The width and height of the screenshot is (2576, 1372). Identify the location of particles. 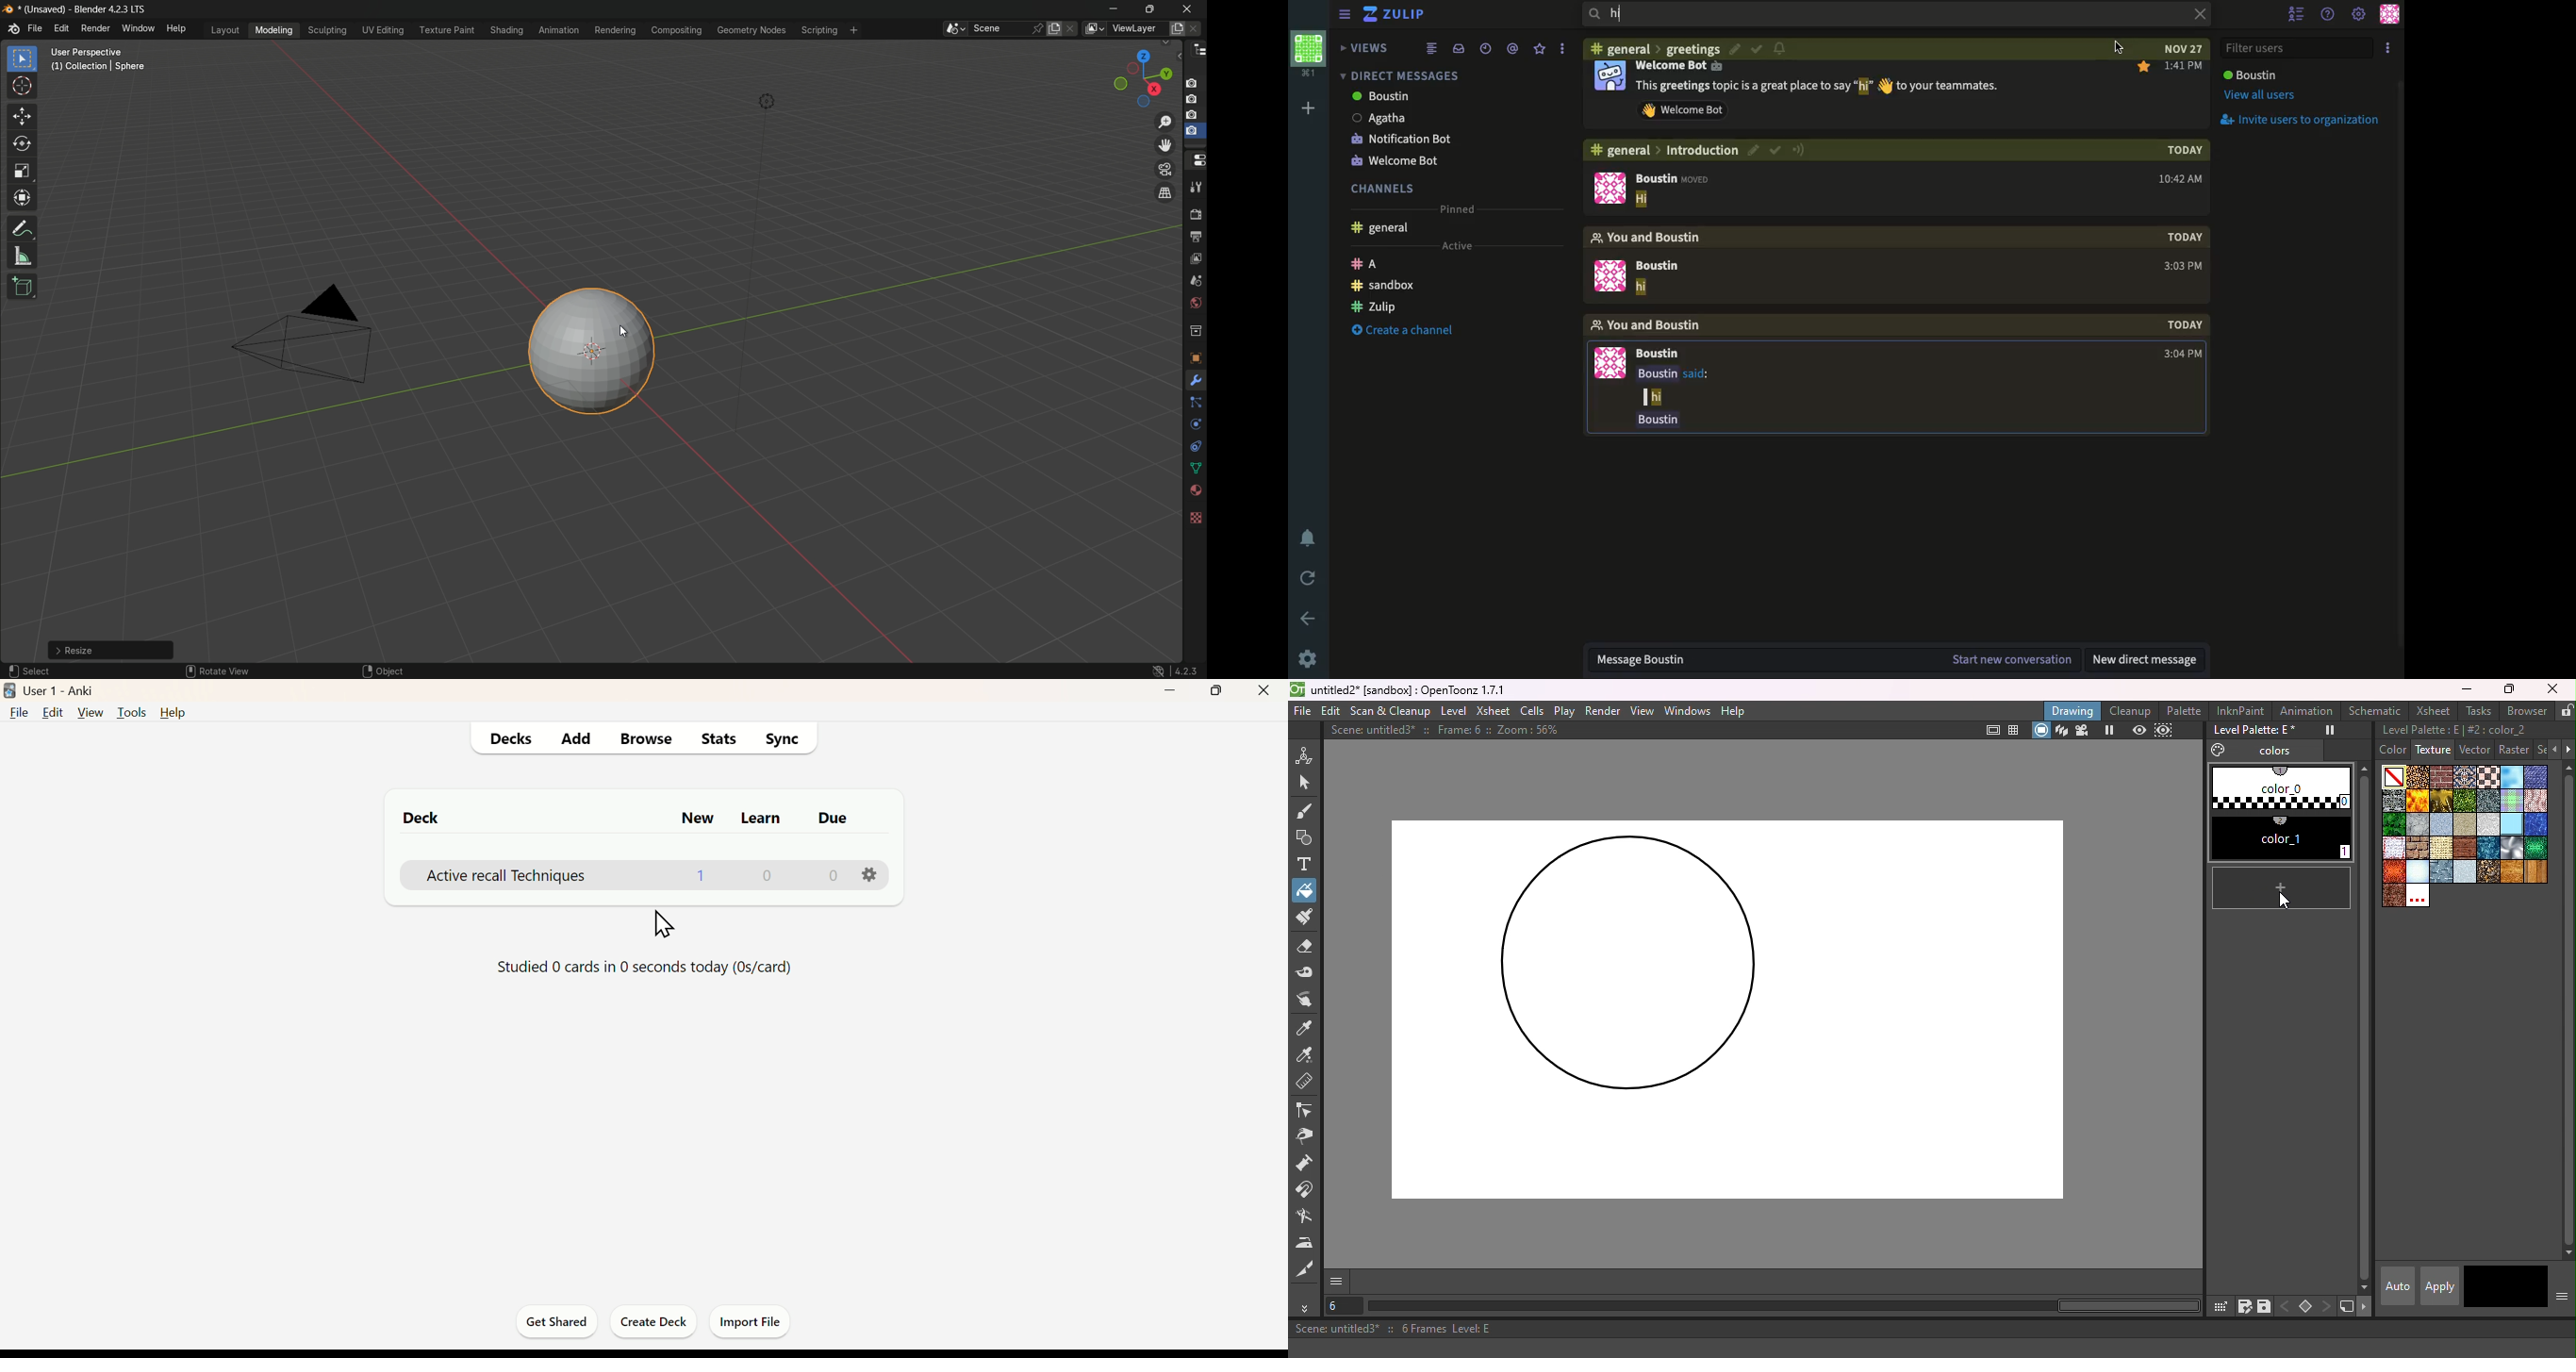
(1196, 406).